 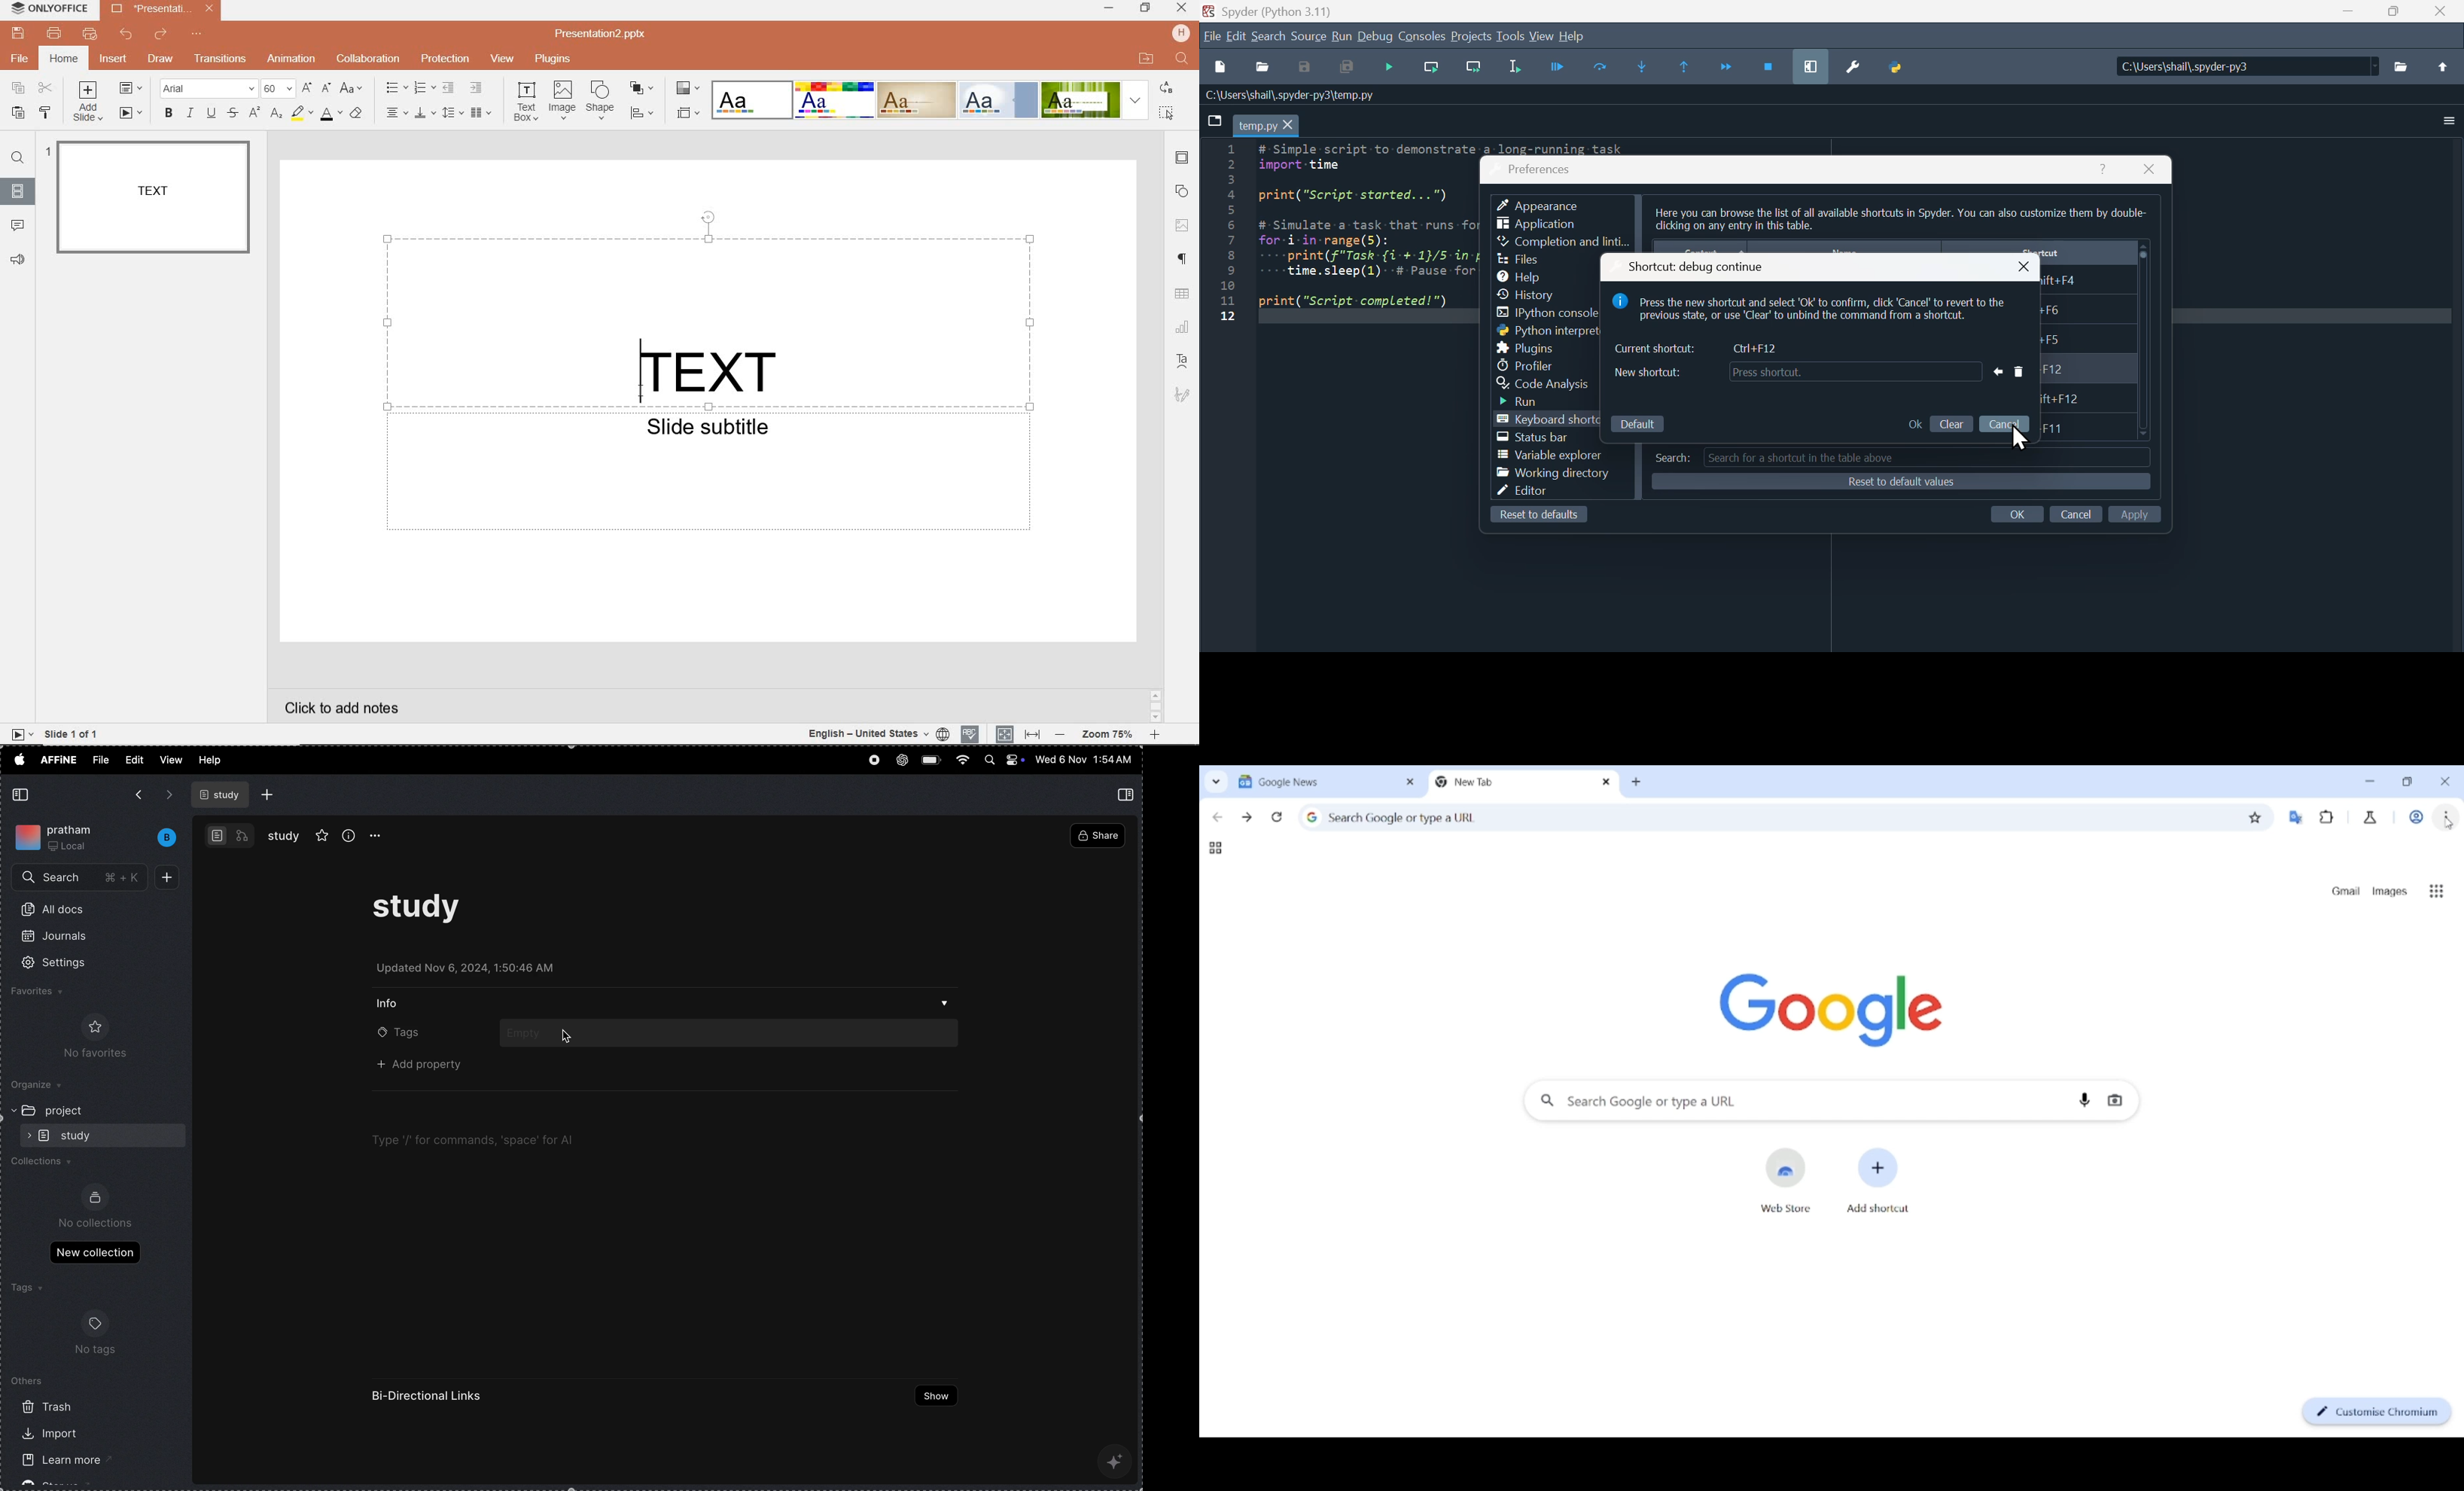 What do you see at coordinates (444, 59) in the screenshot?
I see `PROTECTION` at bounding box center [444, 59].